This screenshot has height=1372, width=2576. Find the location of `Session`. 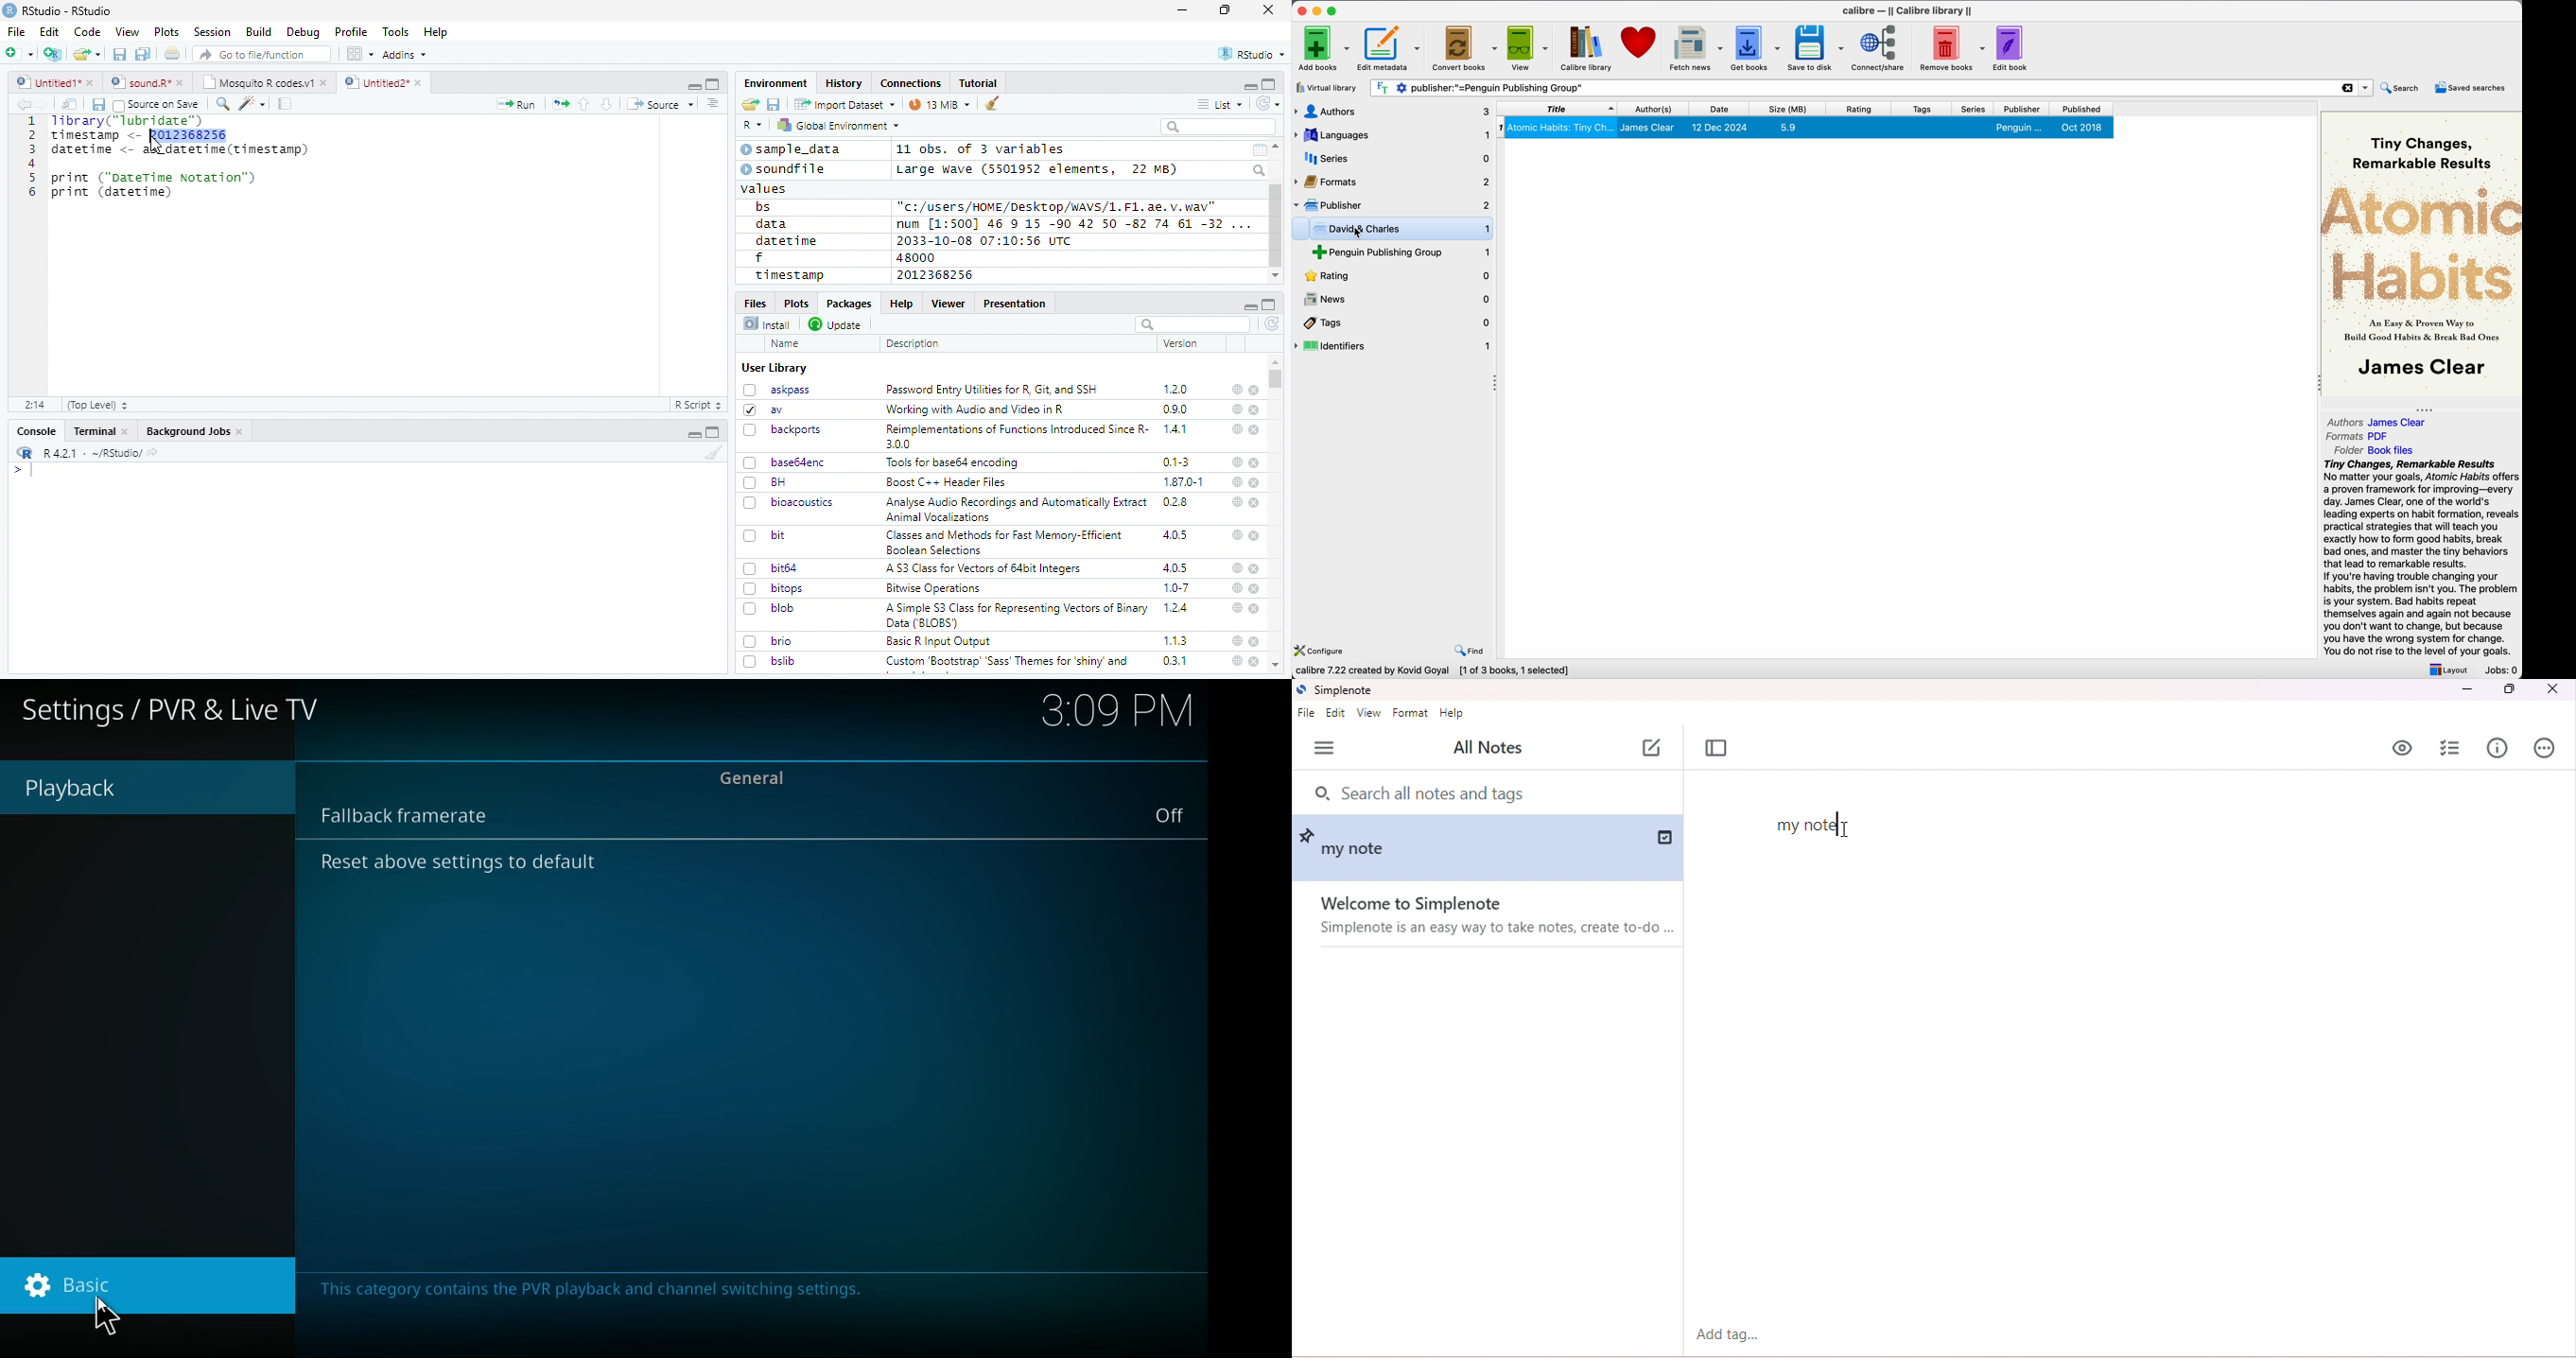

Session is located at coordinates (211, 32).